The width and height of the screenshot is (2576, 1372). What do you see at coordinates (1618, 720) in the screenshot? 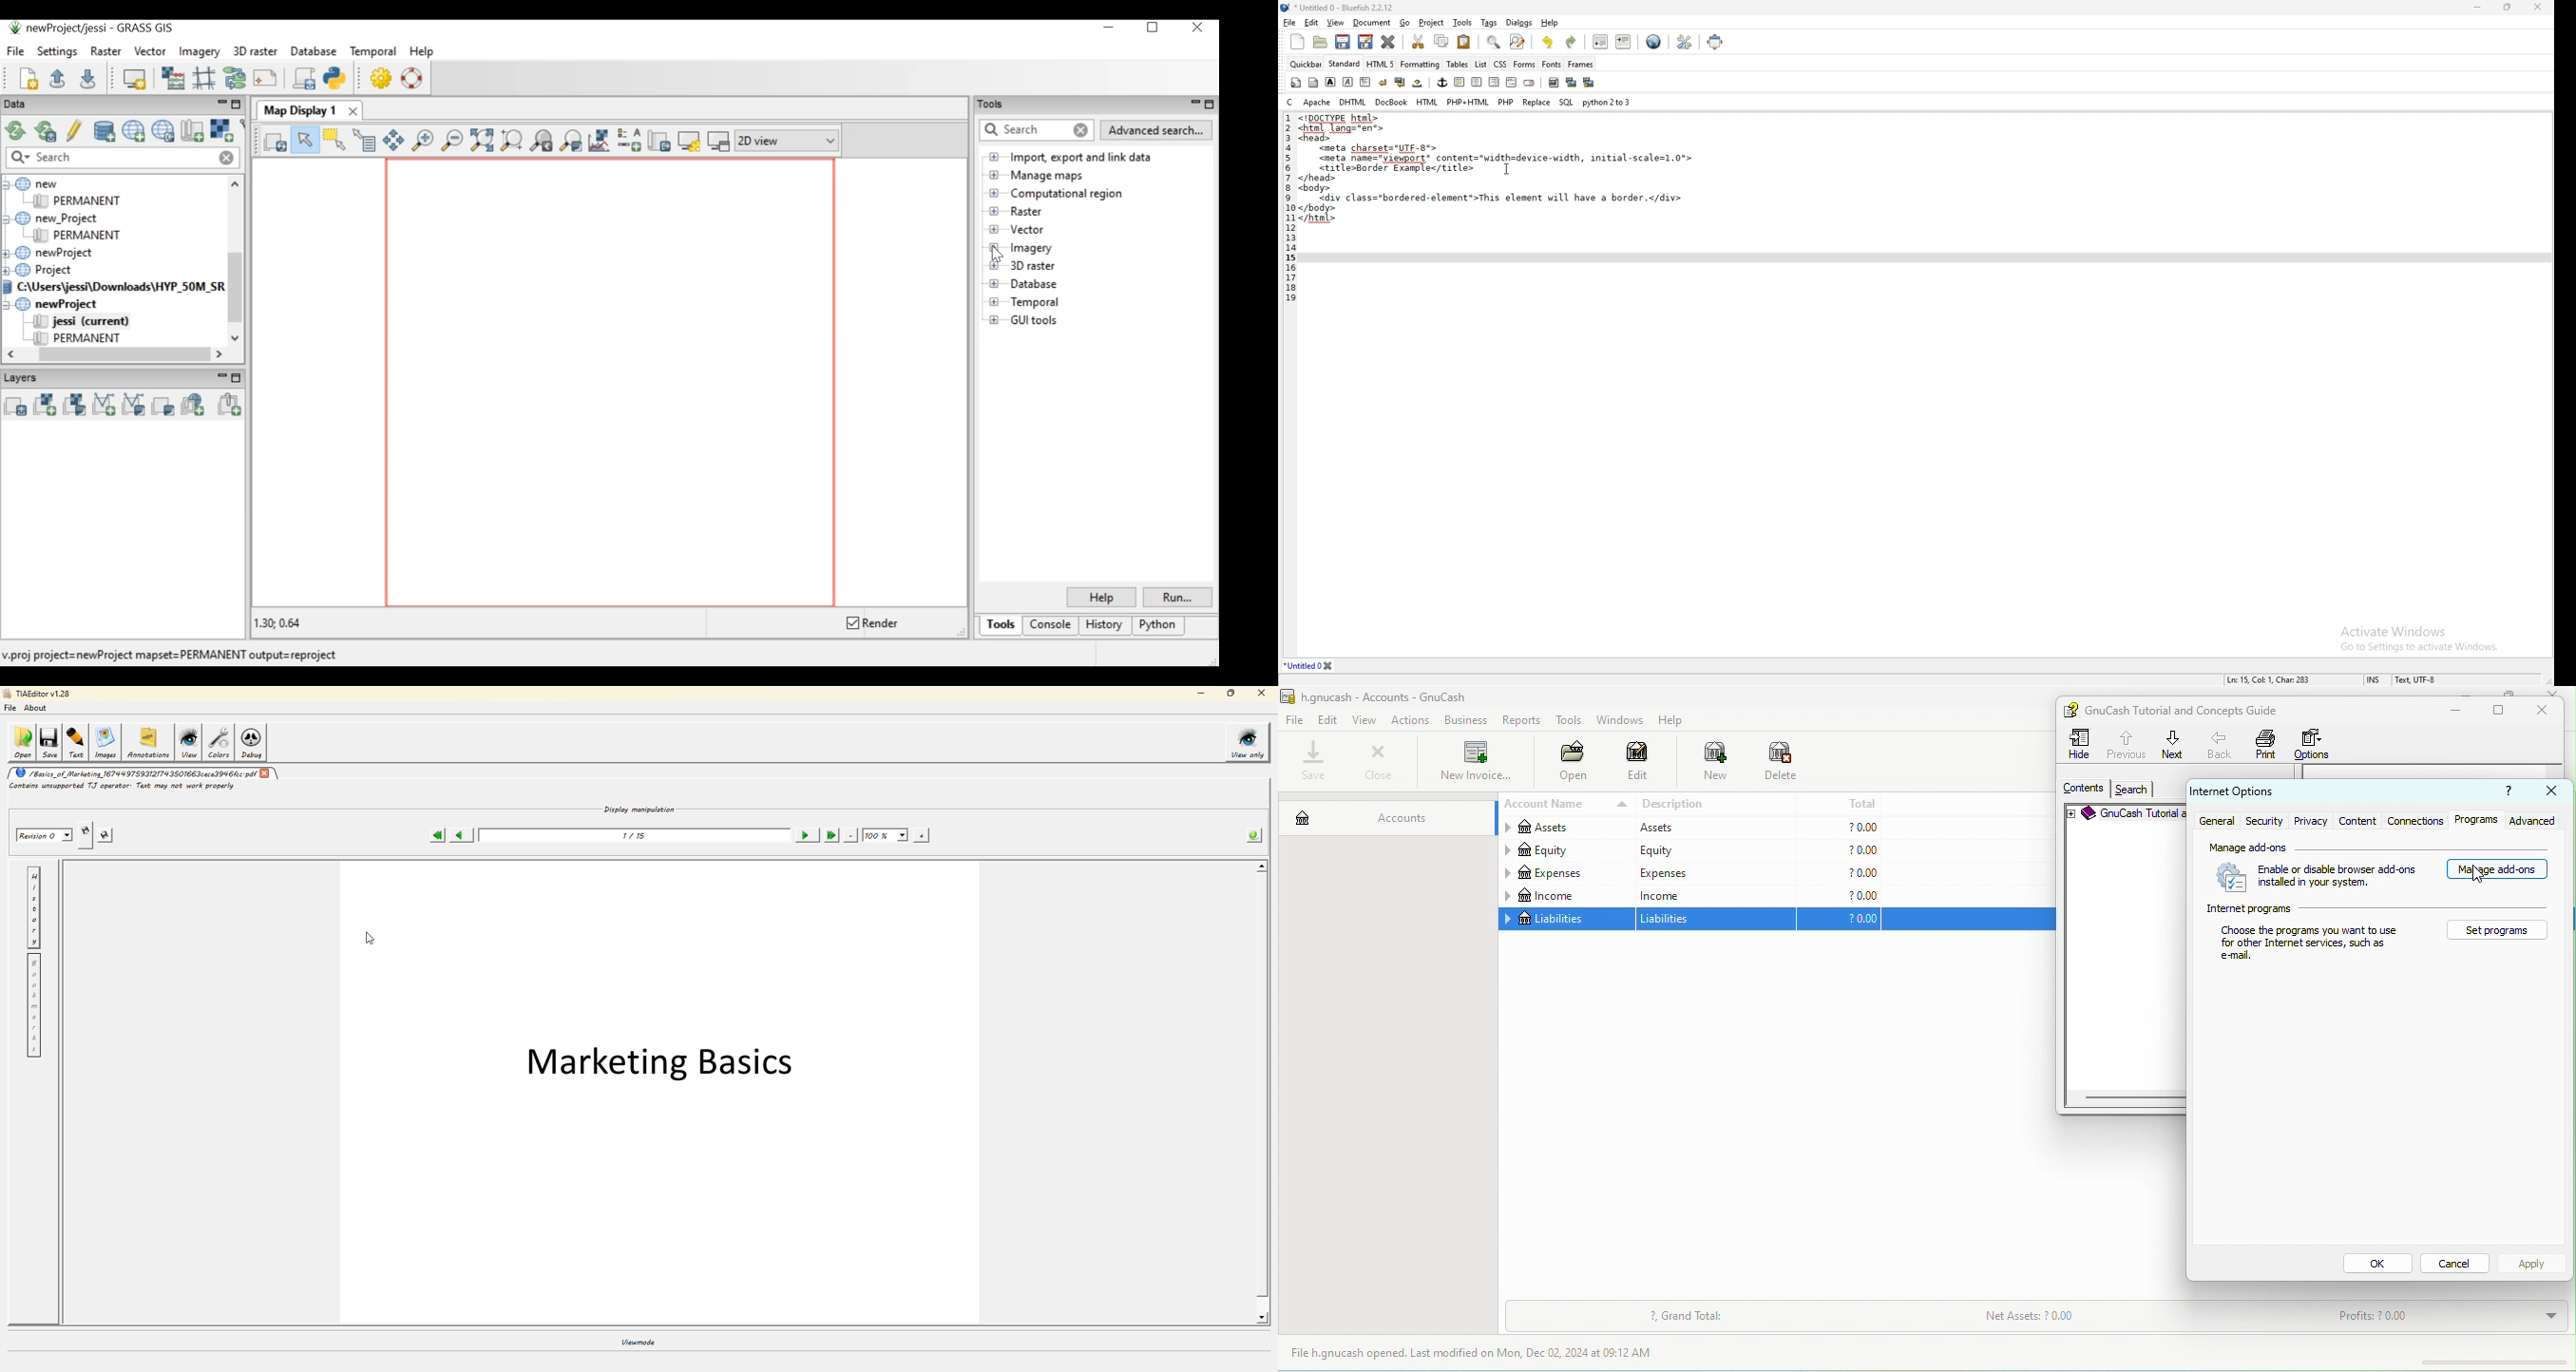
I see `windows` at bounding box center [1618, 720].